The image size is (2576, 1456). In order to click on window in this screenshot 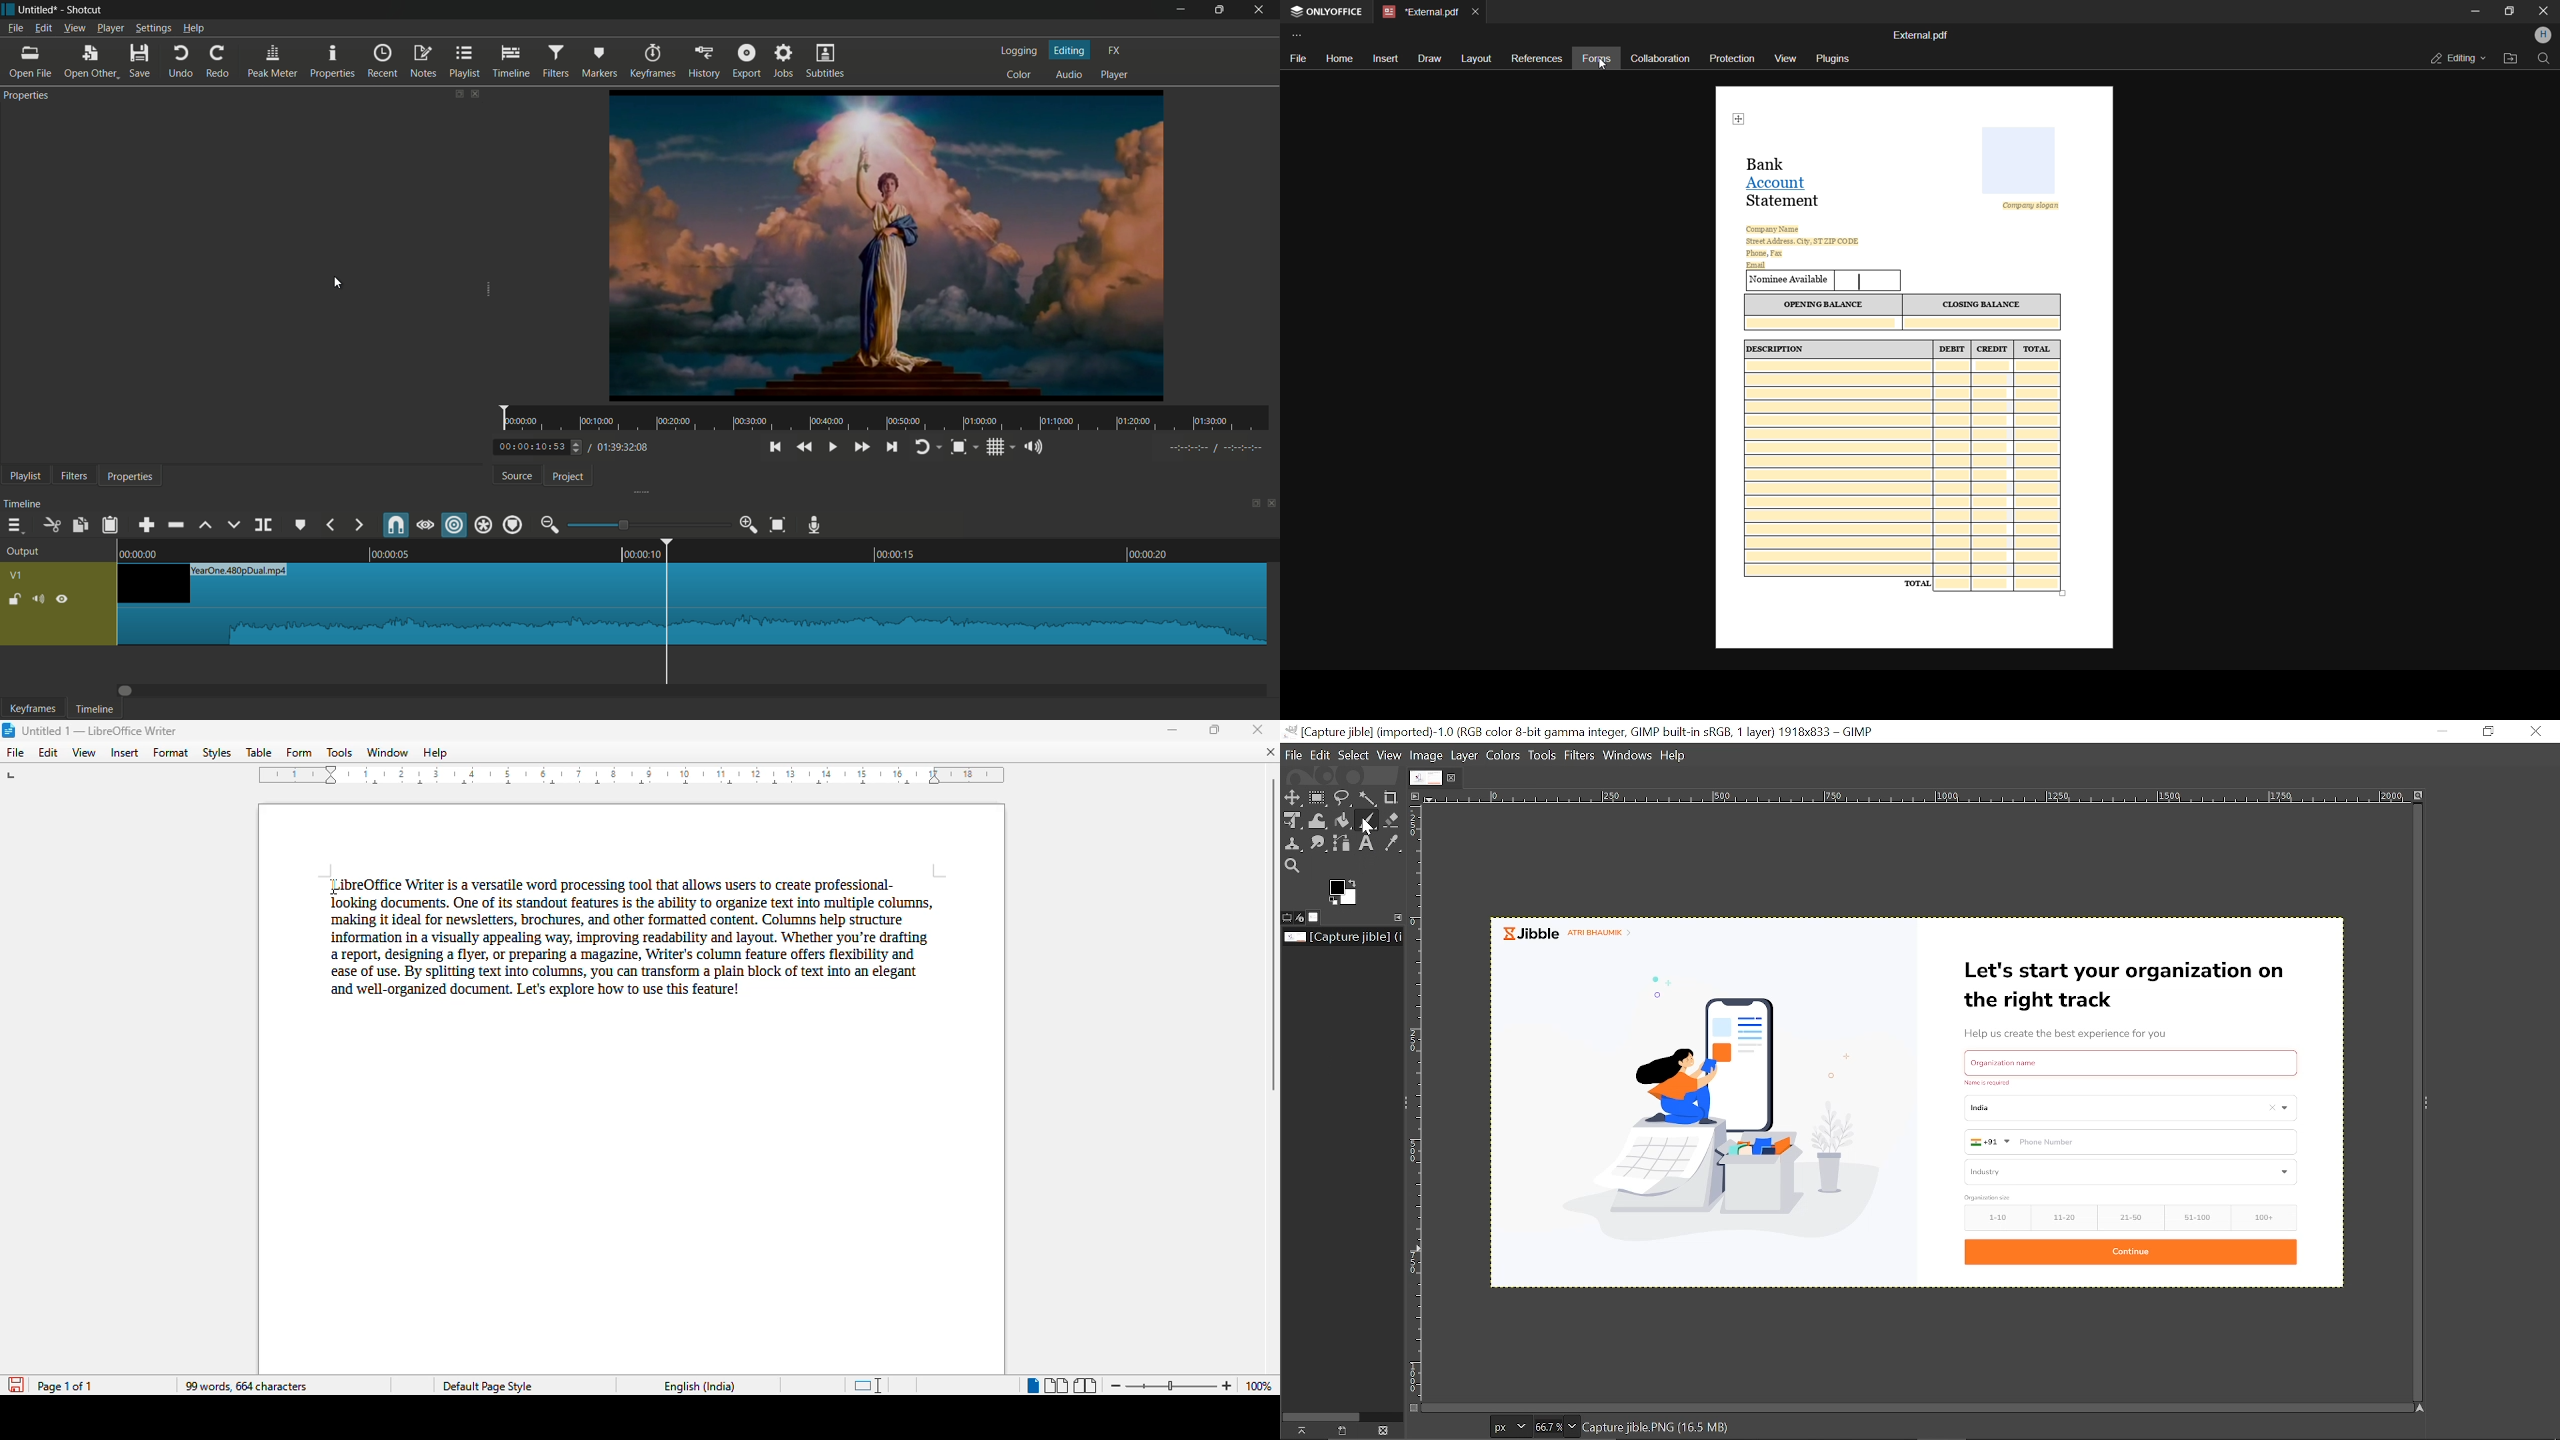, I will do `click(388, 752)`.